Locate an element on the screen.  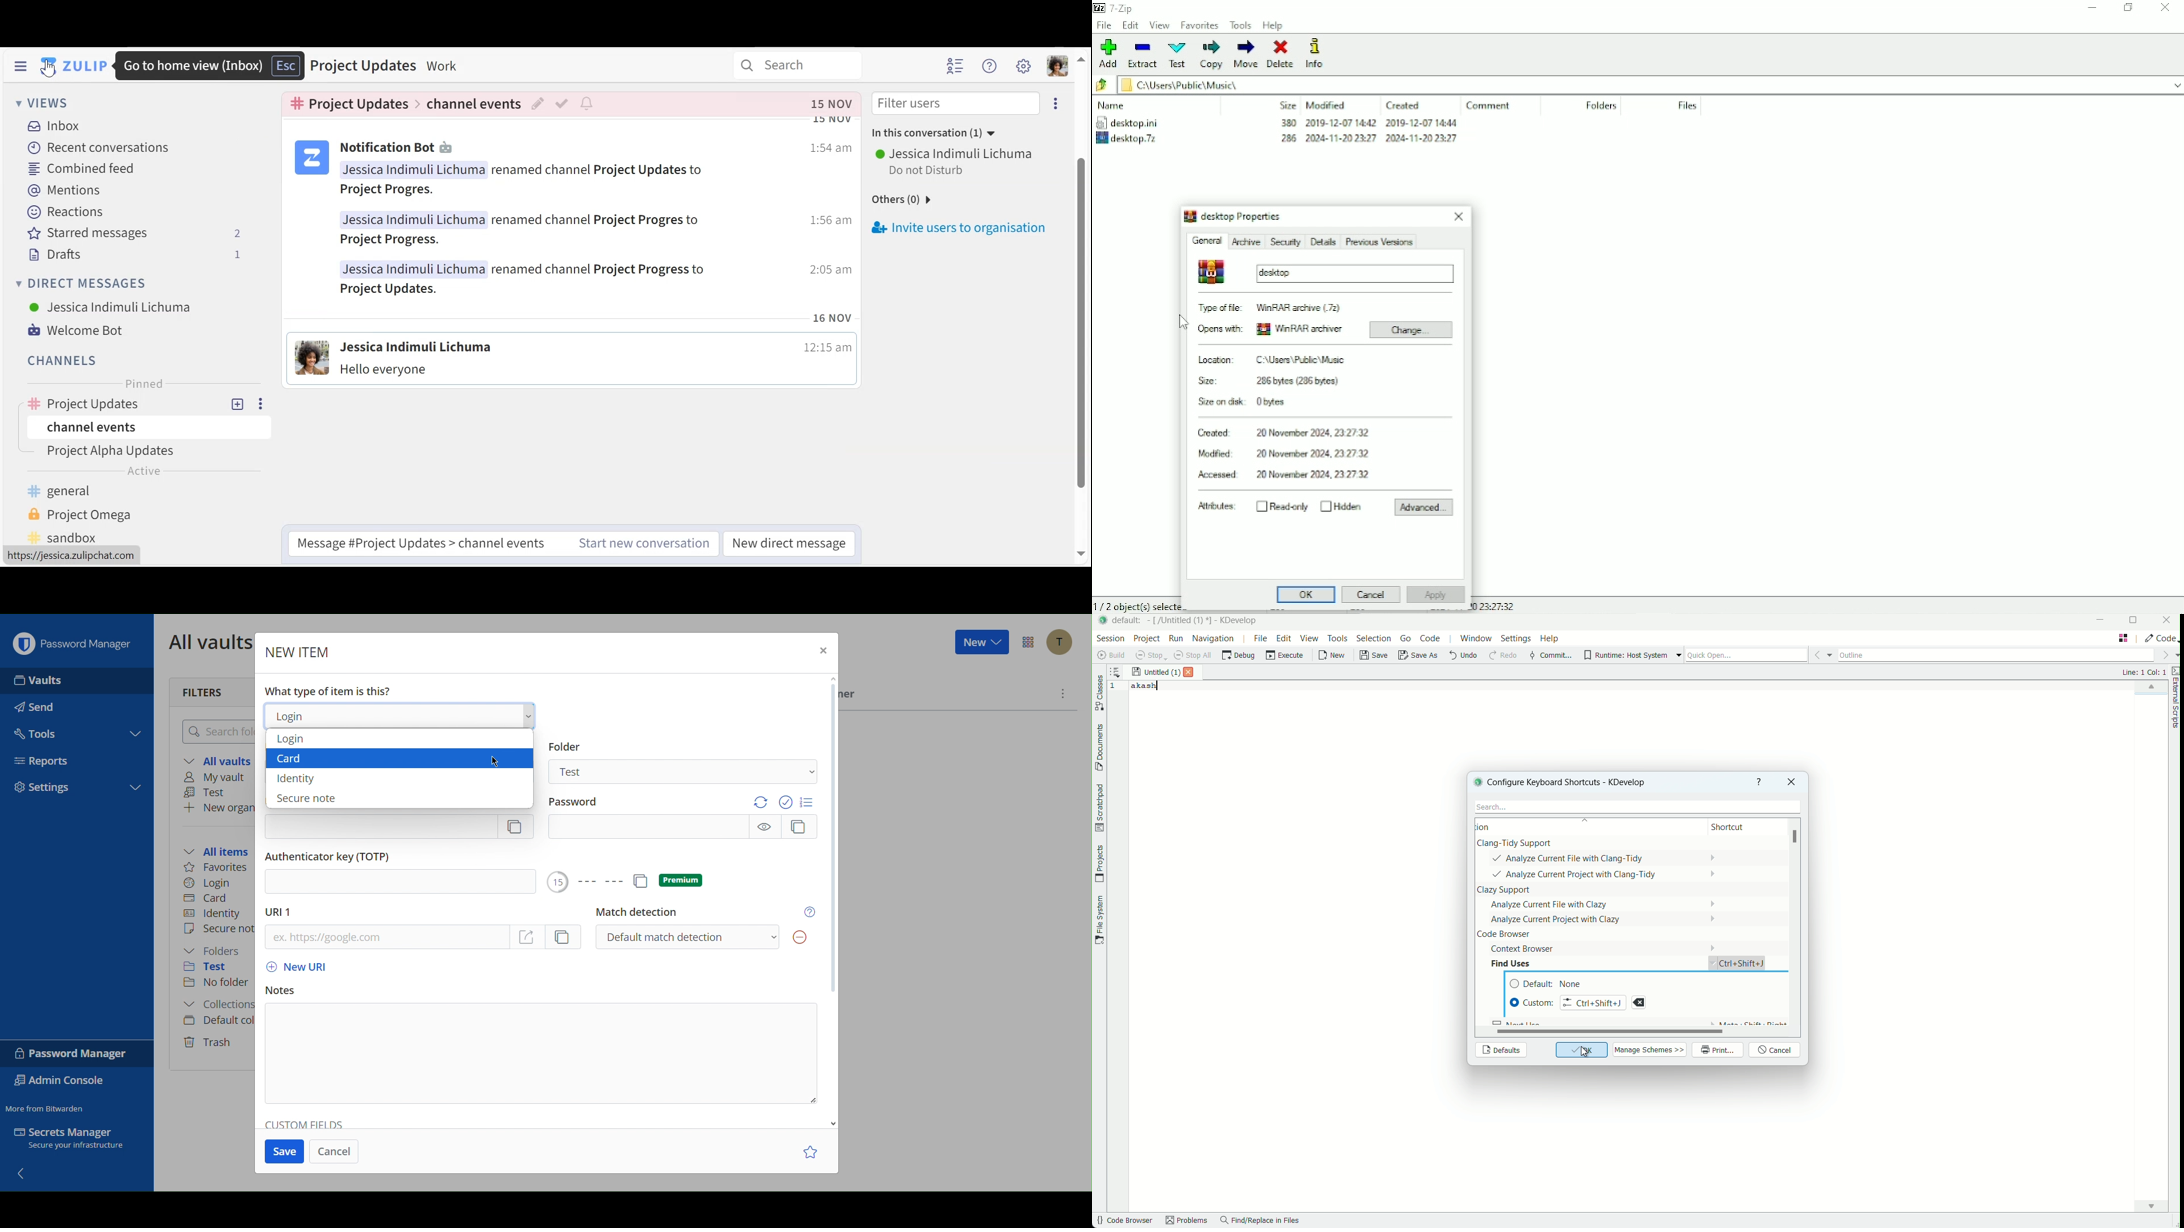
Jessica Indimuli Lichuma is located at coordinates (113, 307).